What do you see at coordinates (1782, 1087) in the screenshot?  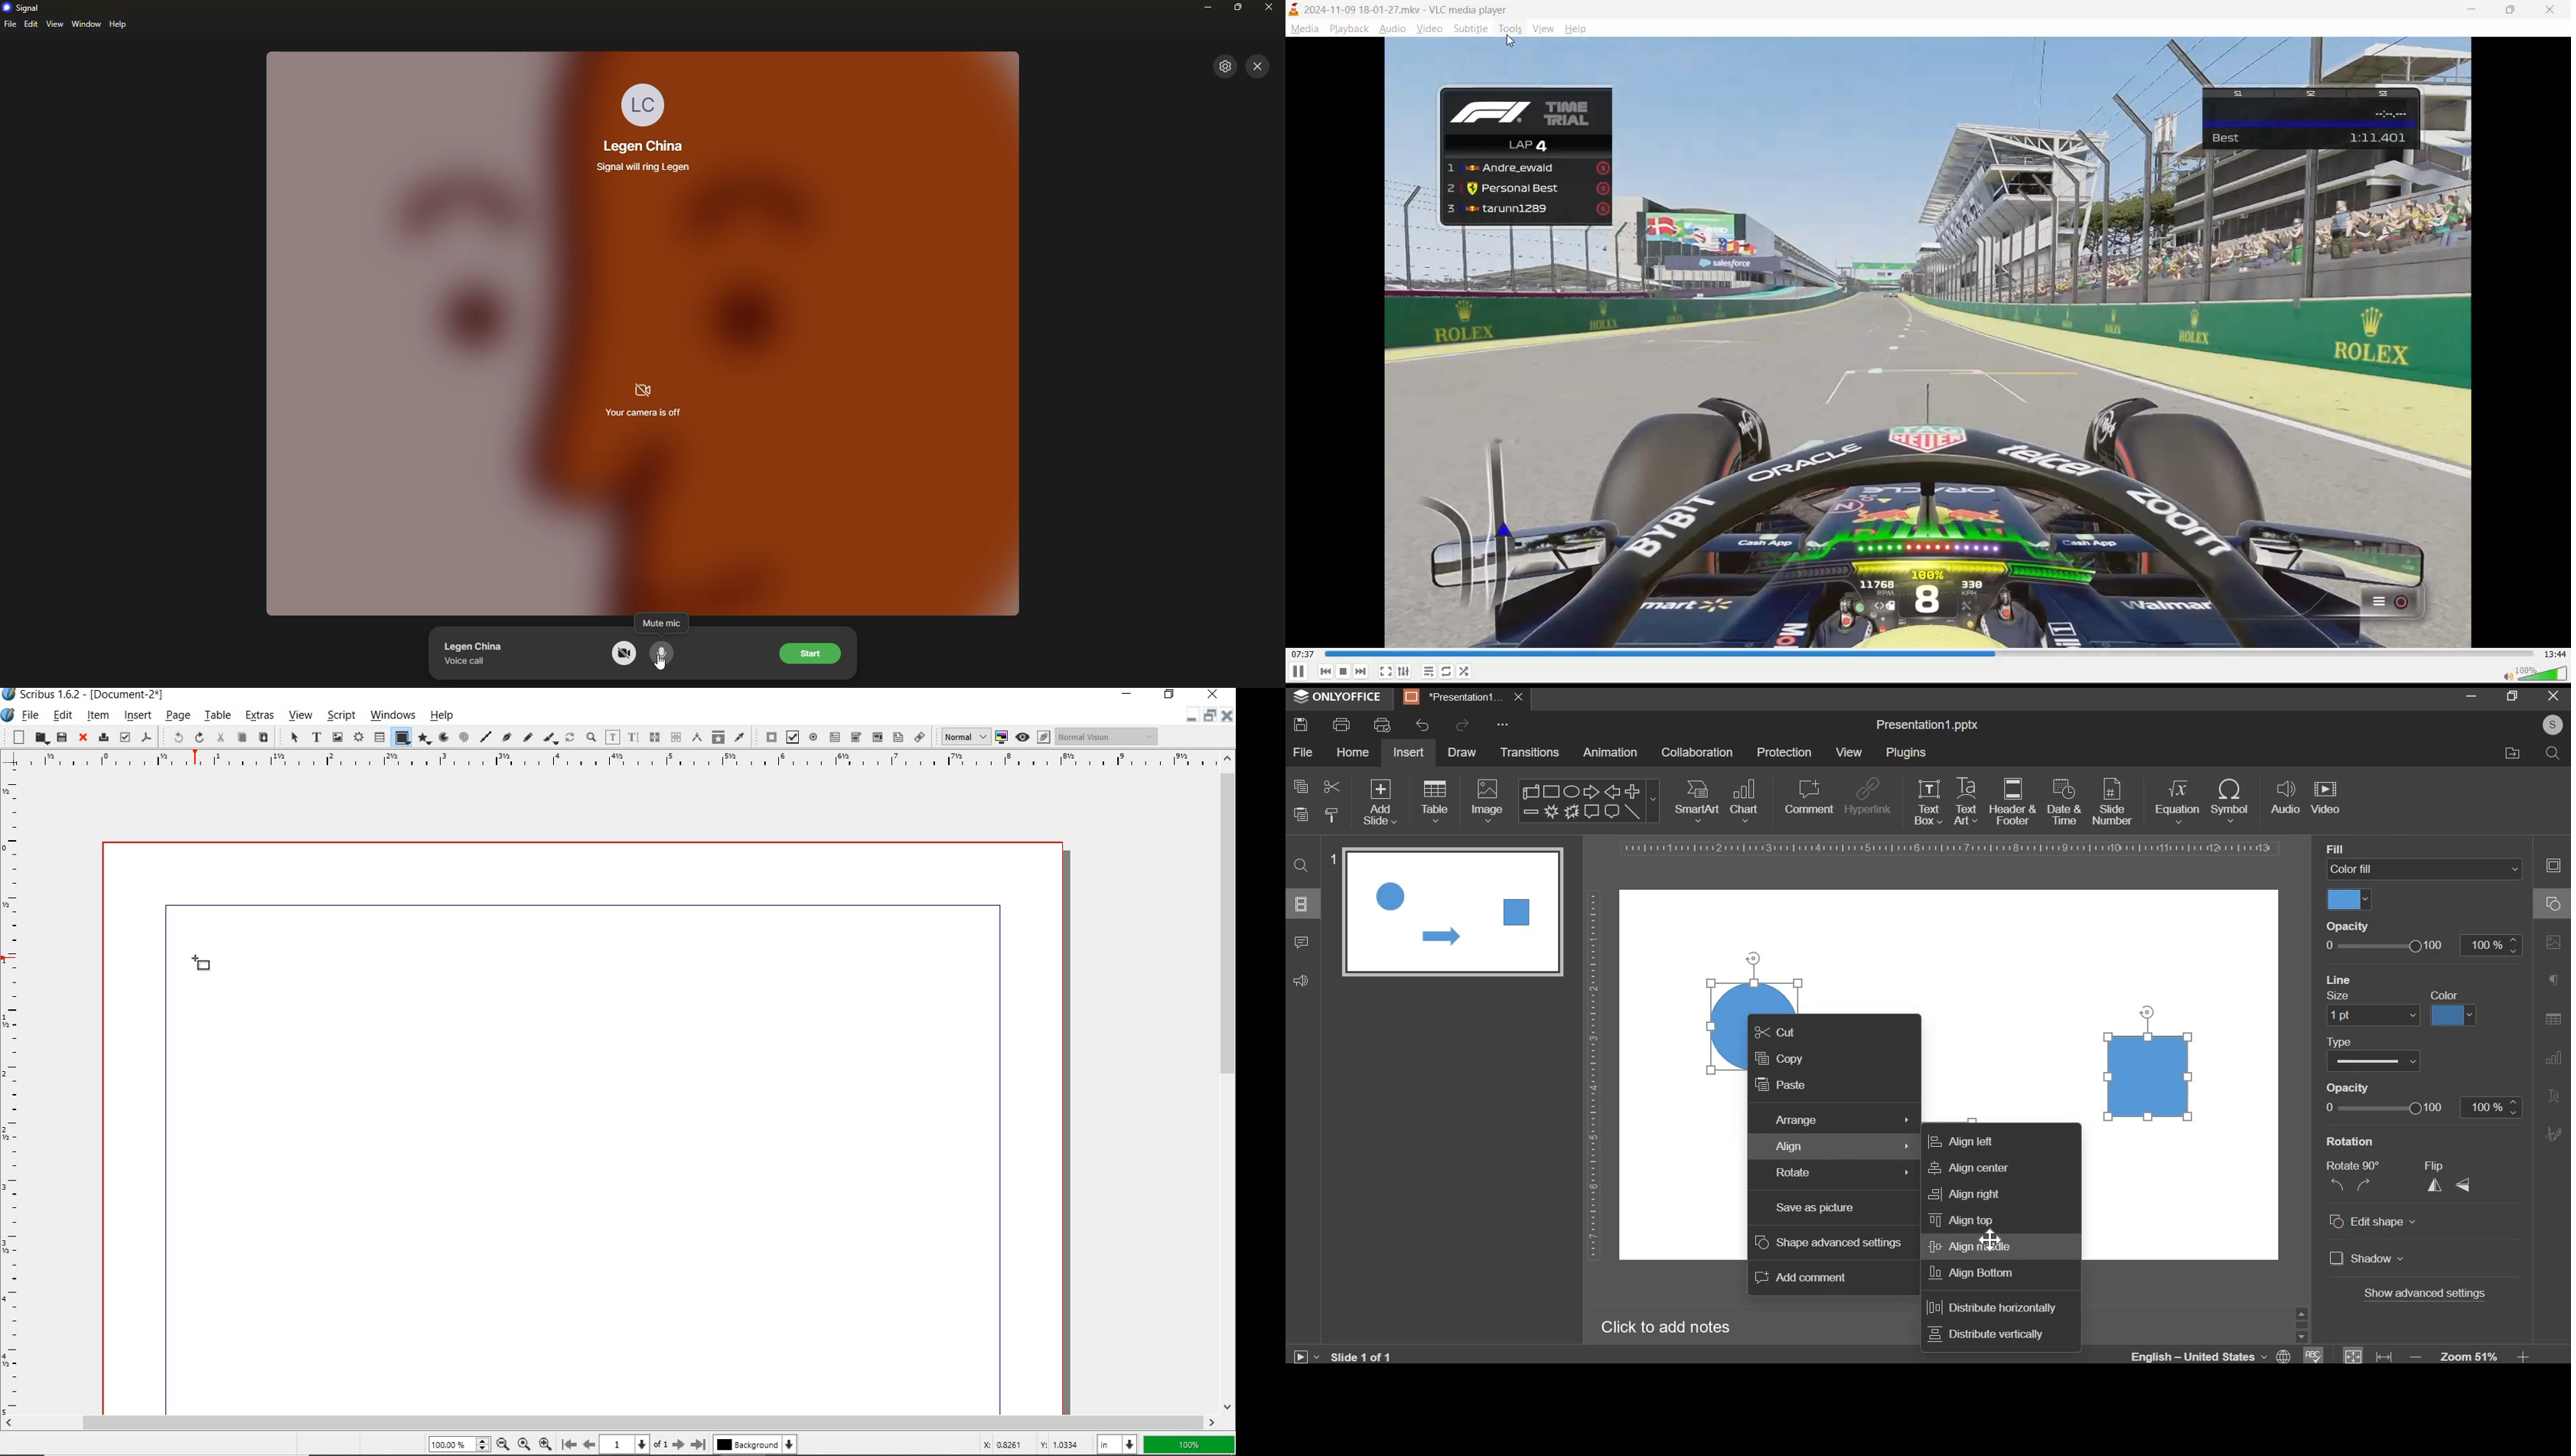 I see `paste` at bounding box center [1782, 1087].